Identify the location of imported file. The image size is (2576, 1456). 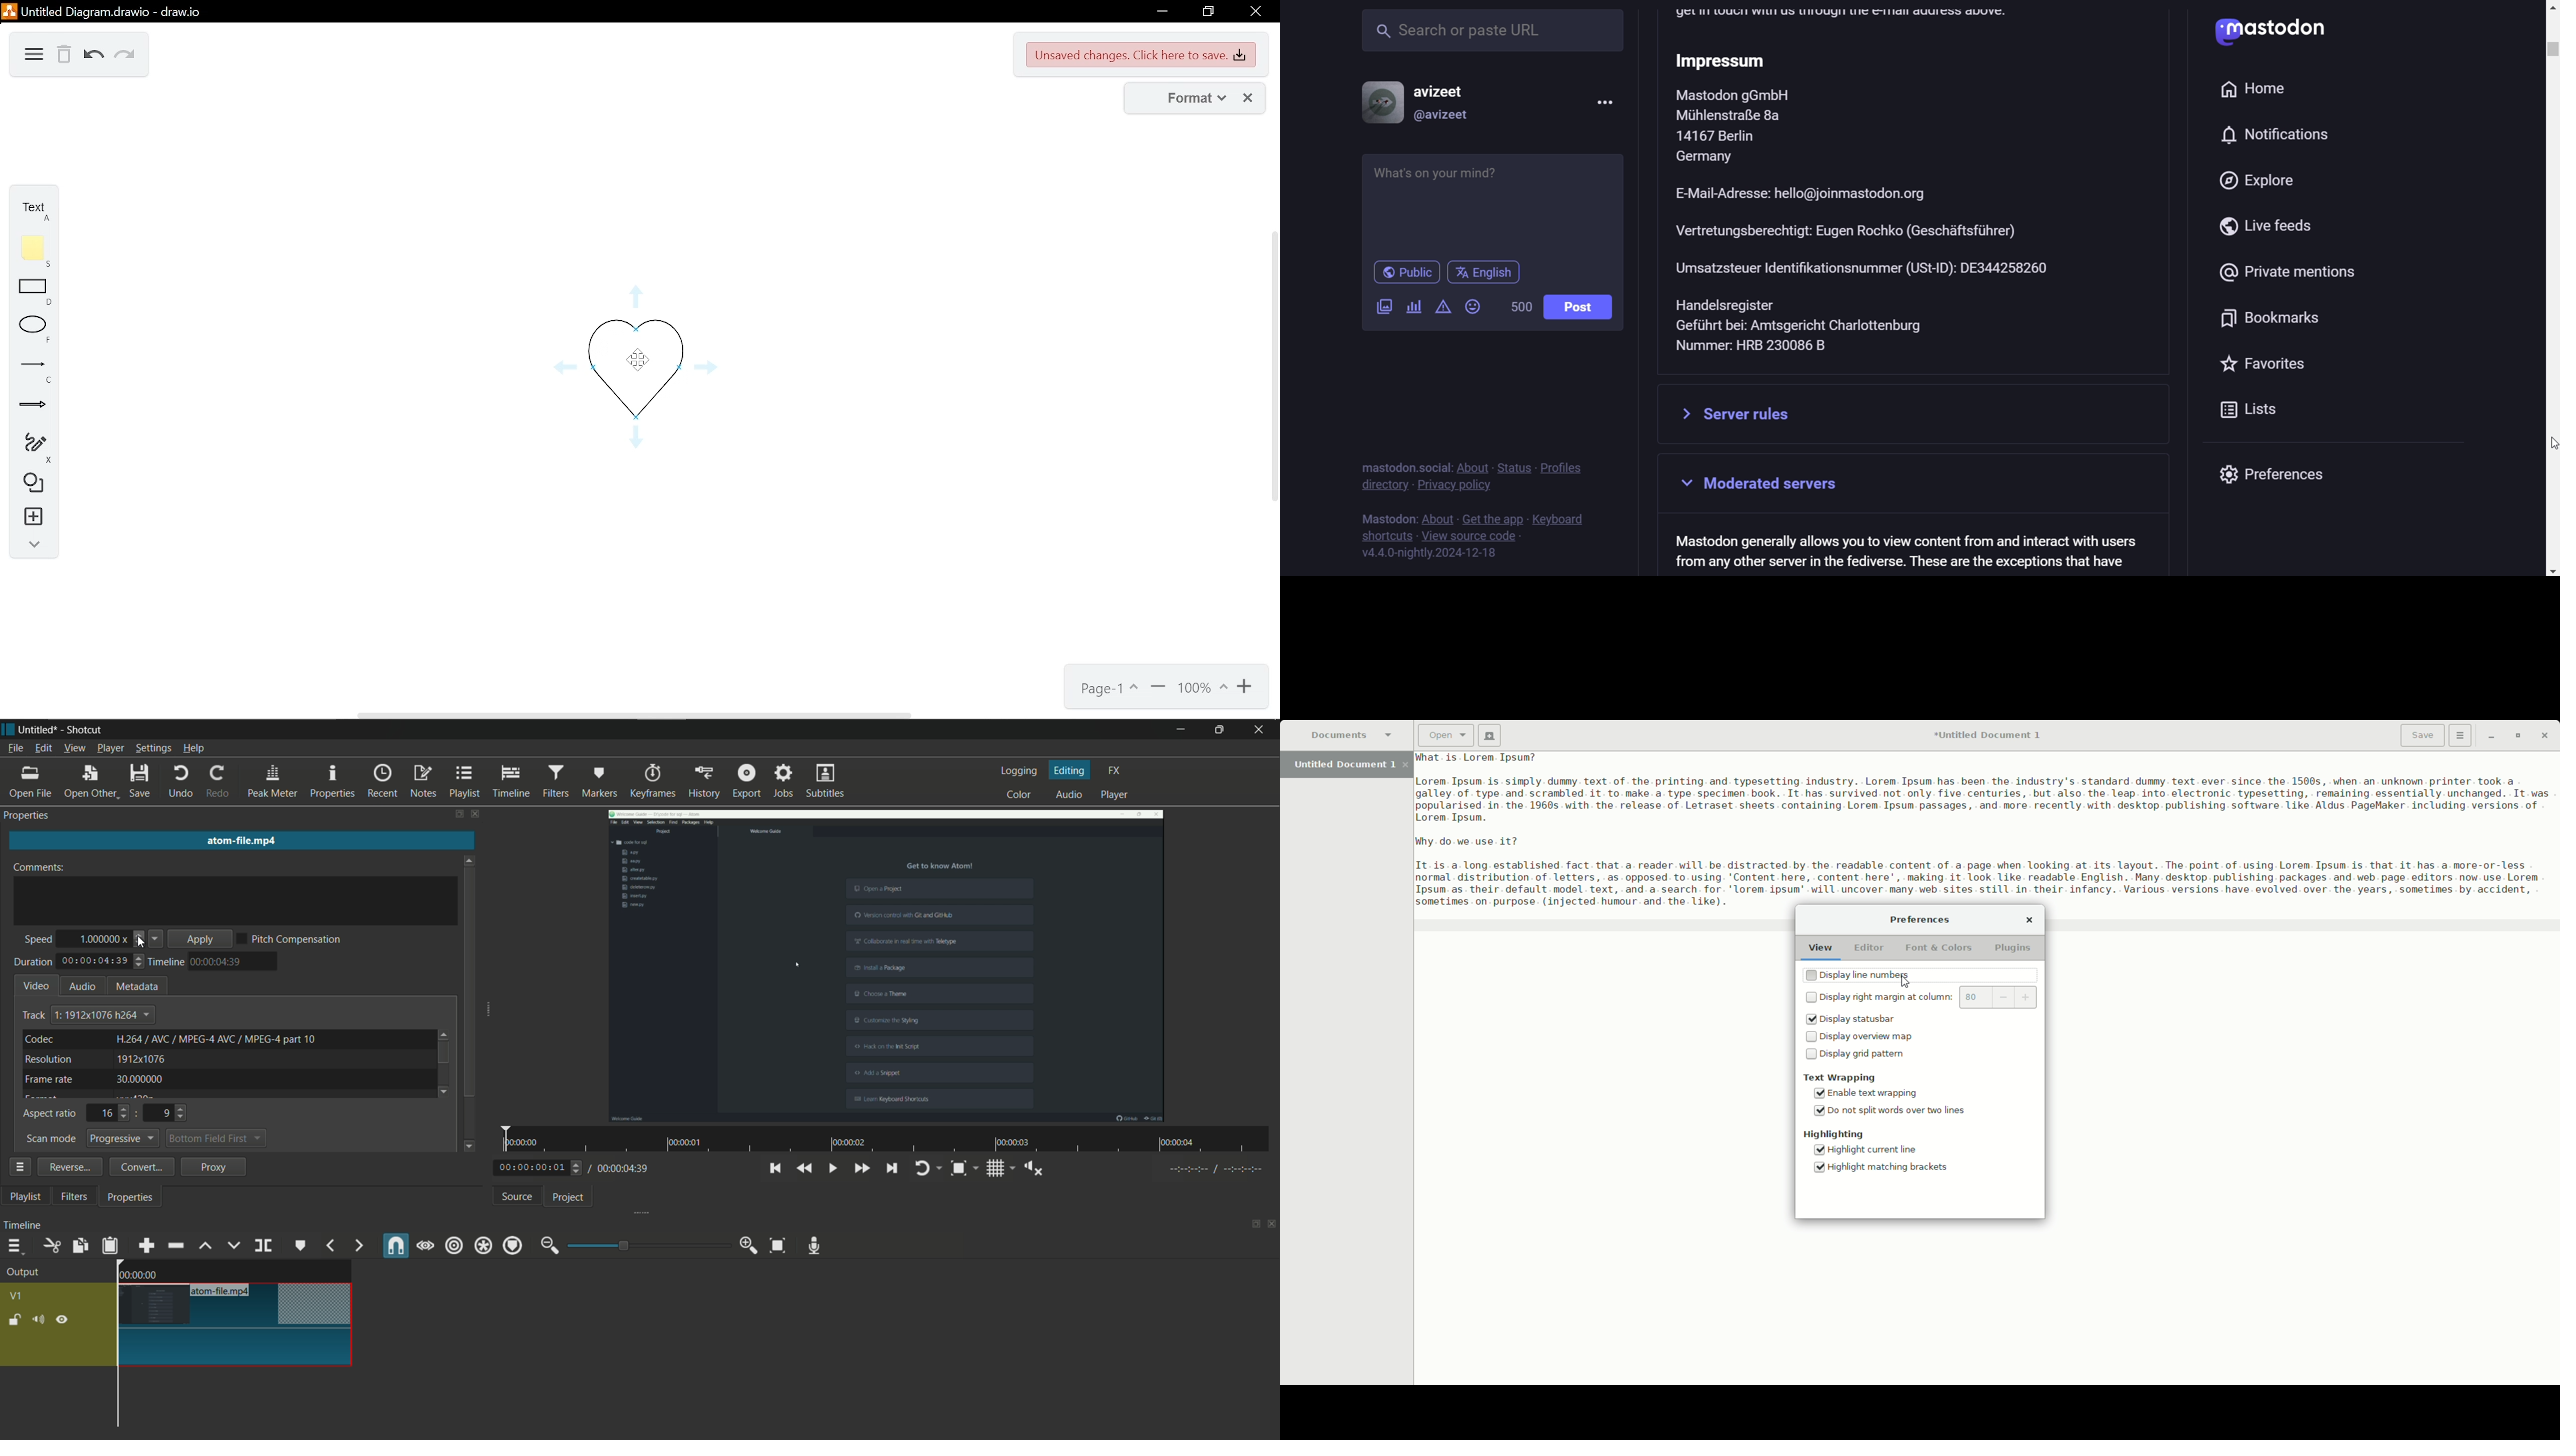
(887, 965).